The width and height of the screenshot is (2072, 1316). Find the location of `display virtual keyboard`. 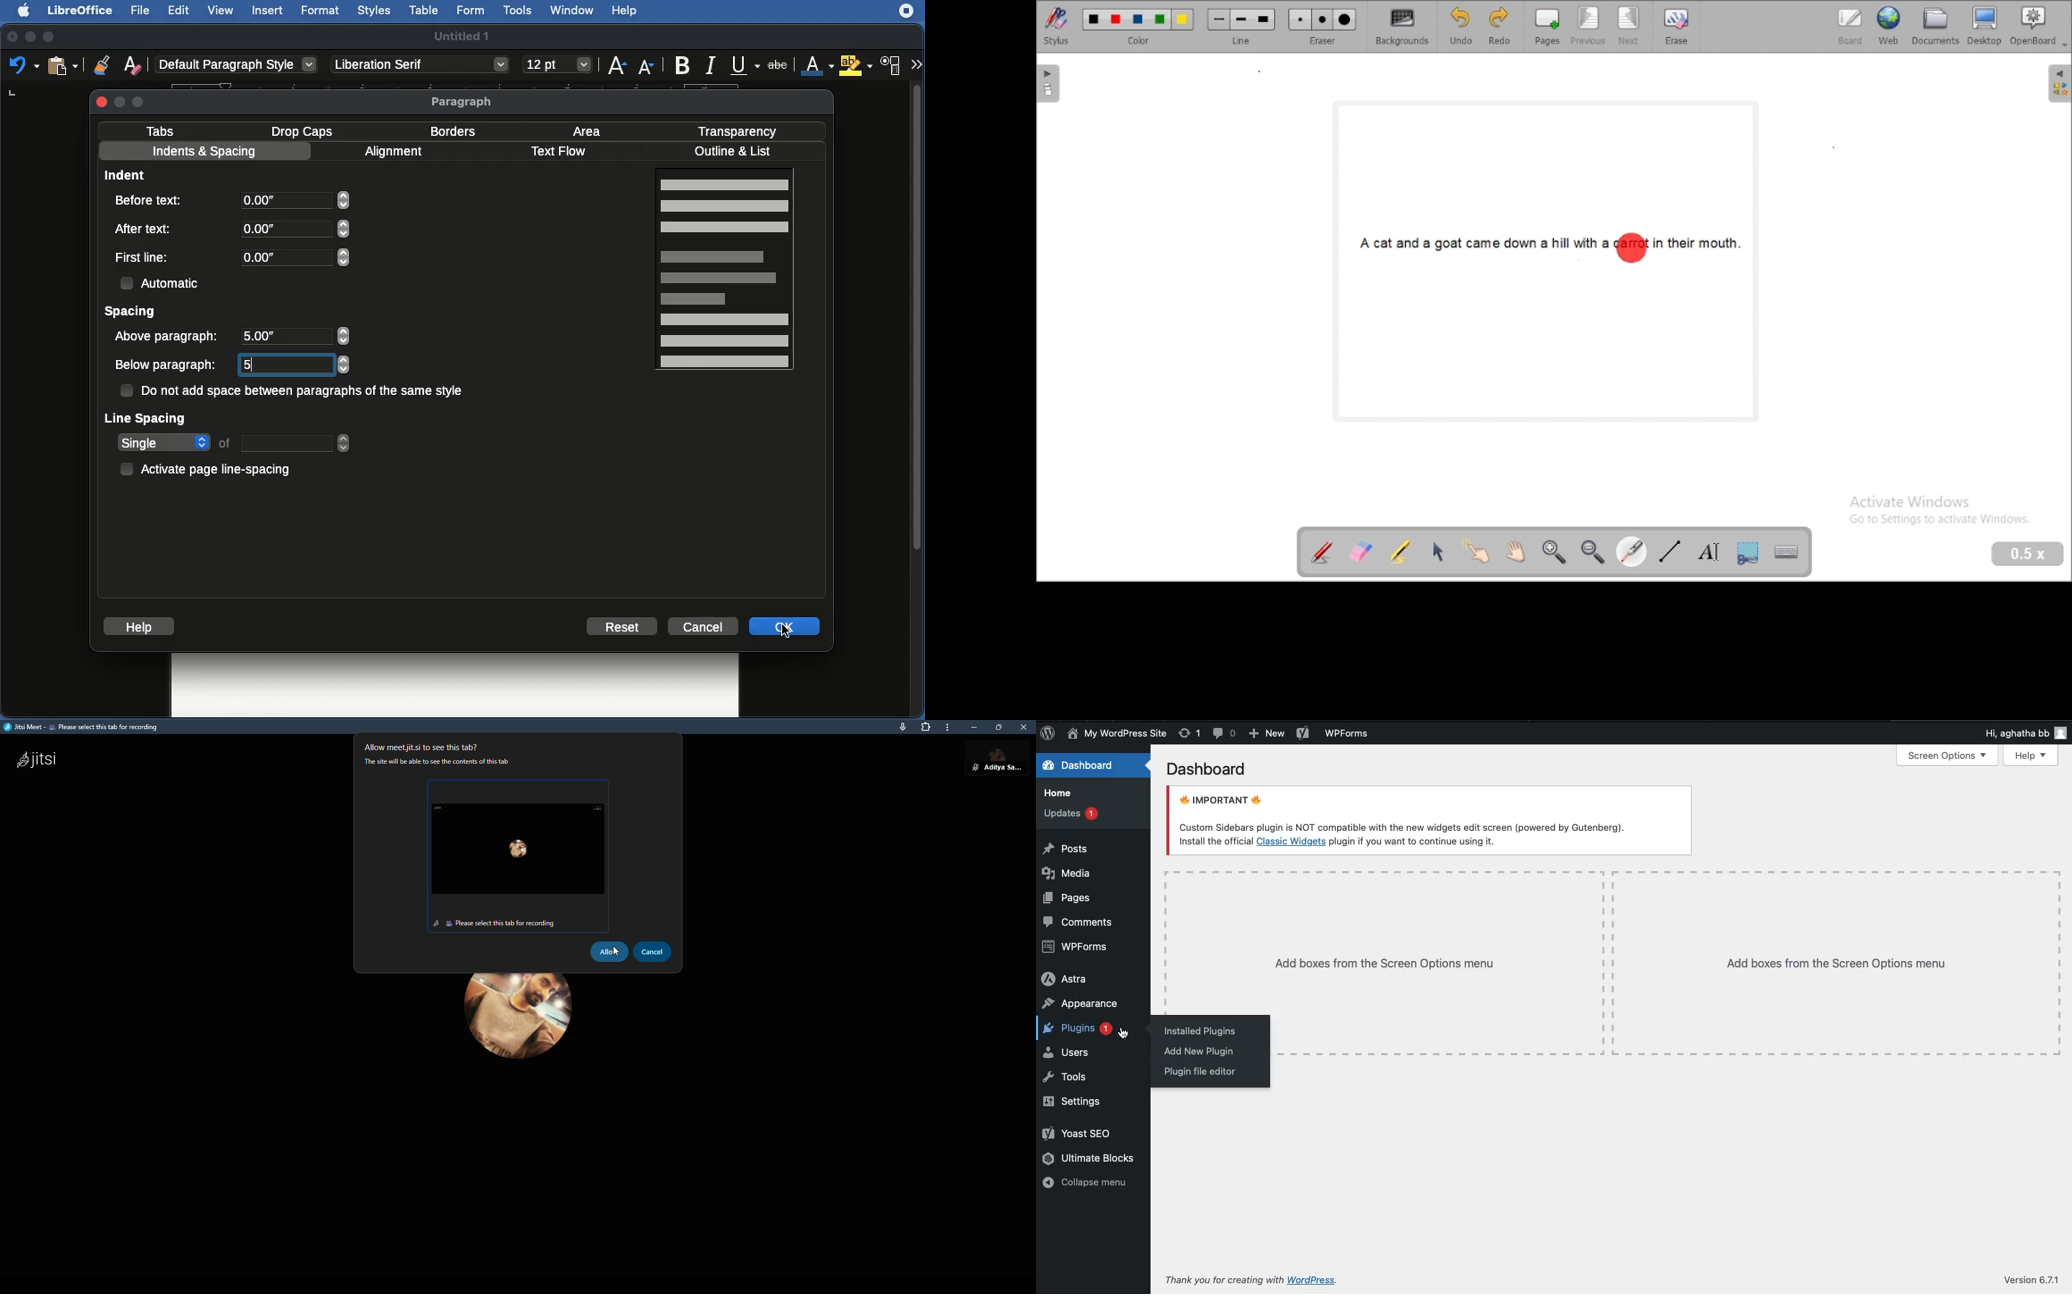

display virtual keyboard is located at coordinates (1787, 553).